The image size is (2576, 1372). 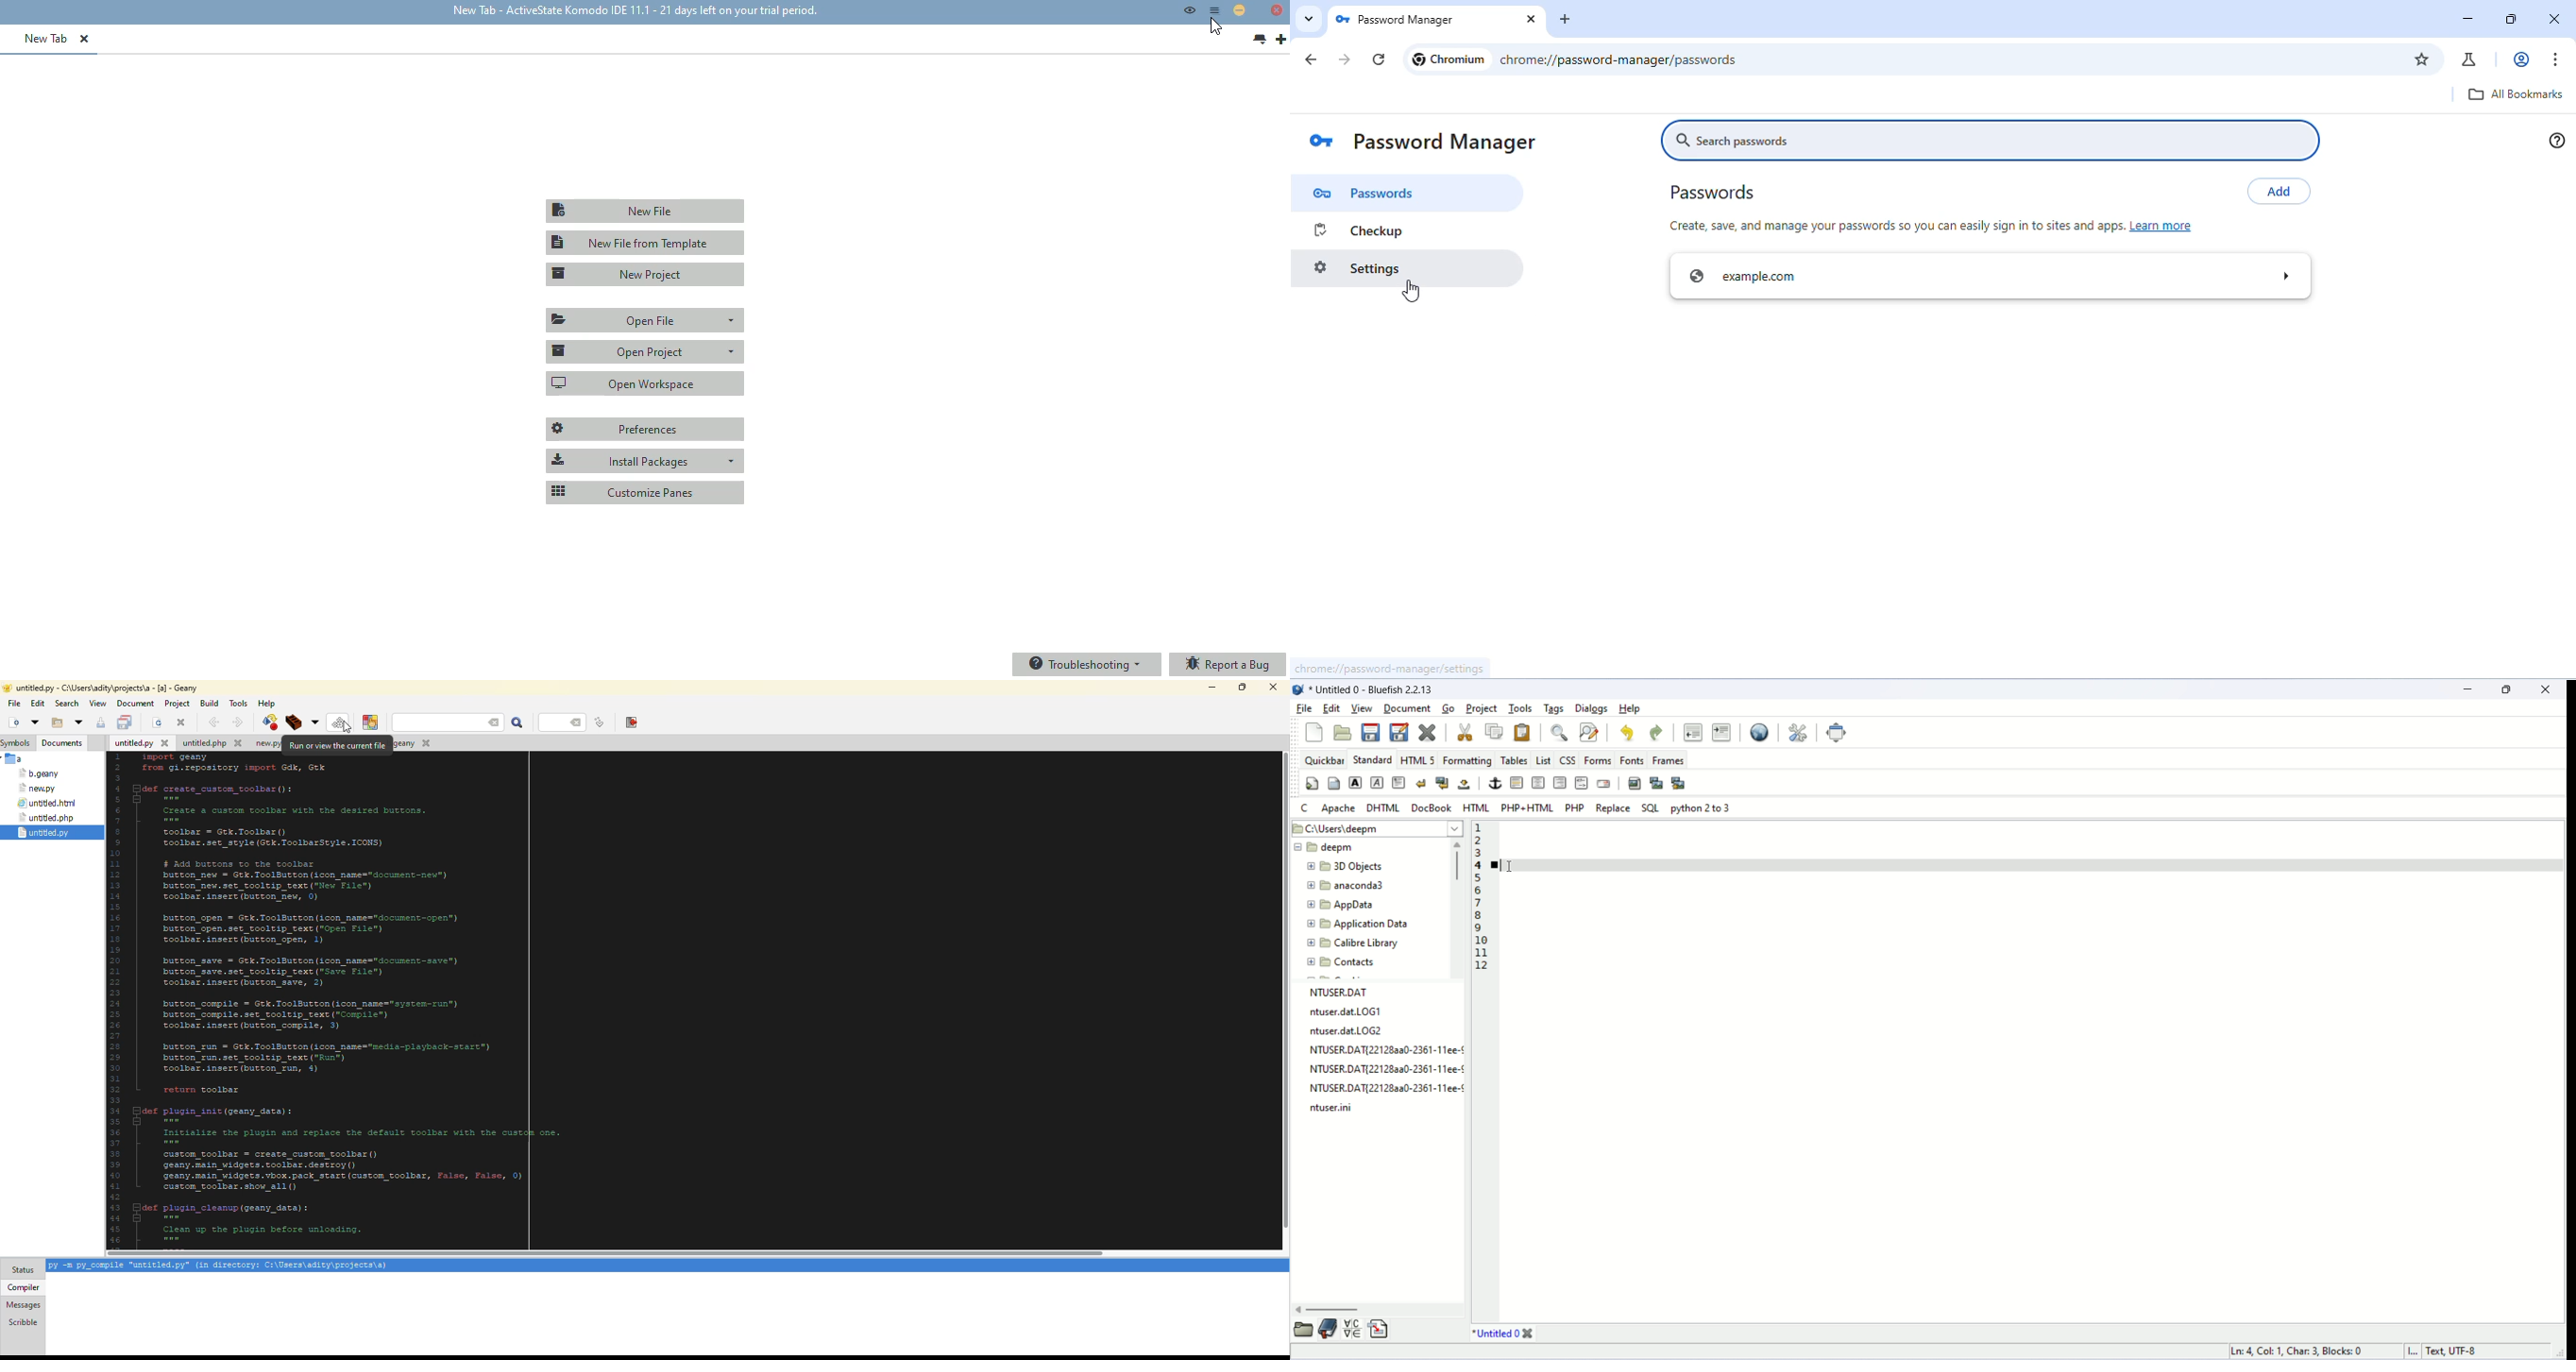 What do you see at coordinates (1545, 760) in the screenshot?
I see `LIST` at bounding box center [1545, 760].